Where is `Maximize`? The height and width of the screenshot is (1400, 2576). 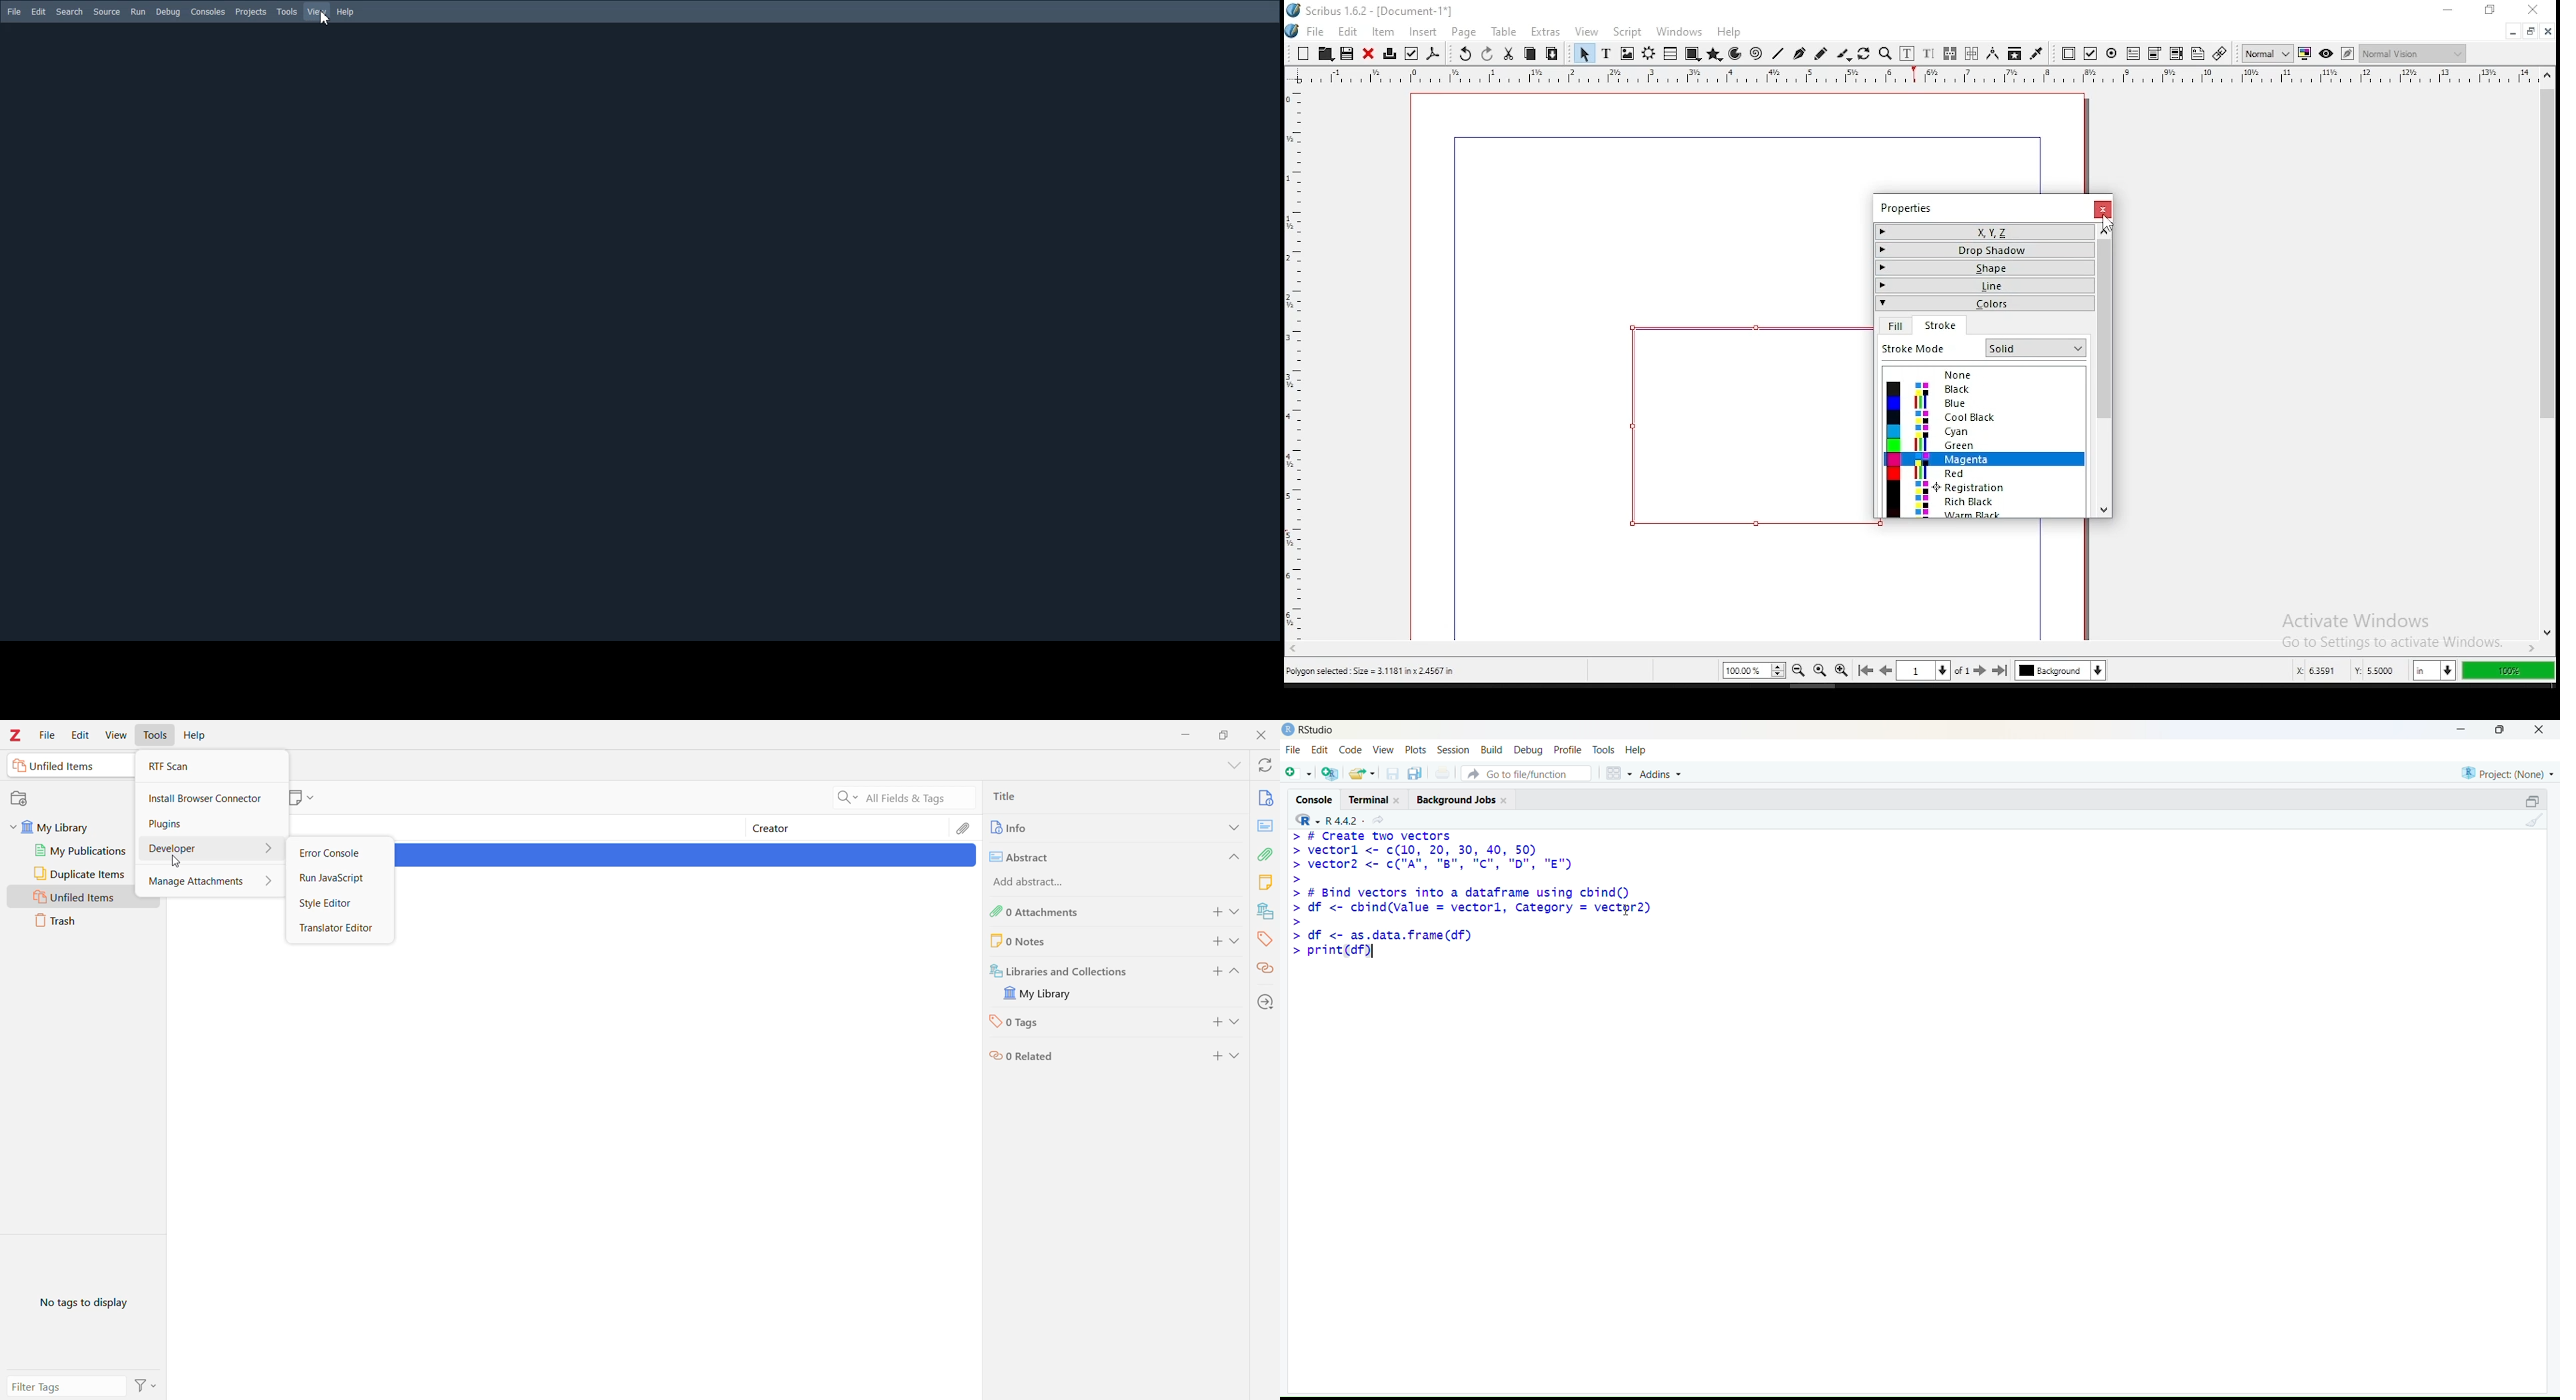
Maximize is located at coordinates (2501, 729).